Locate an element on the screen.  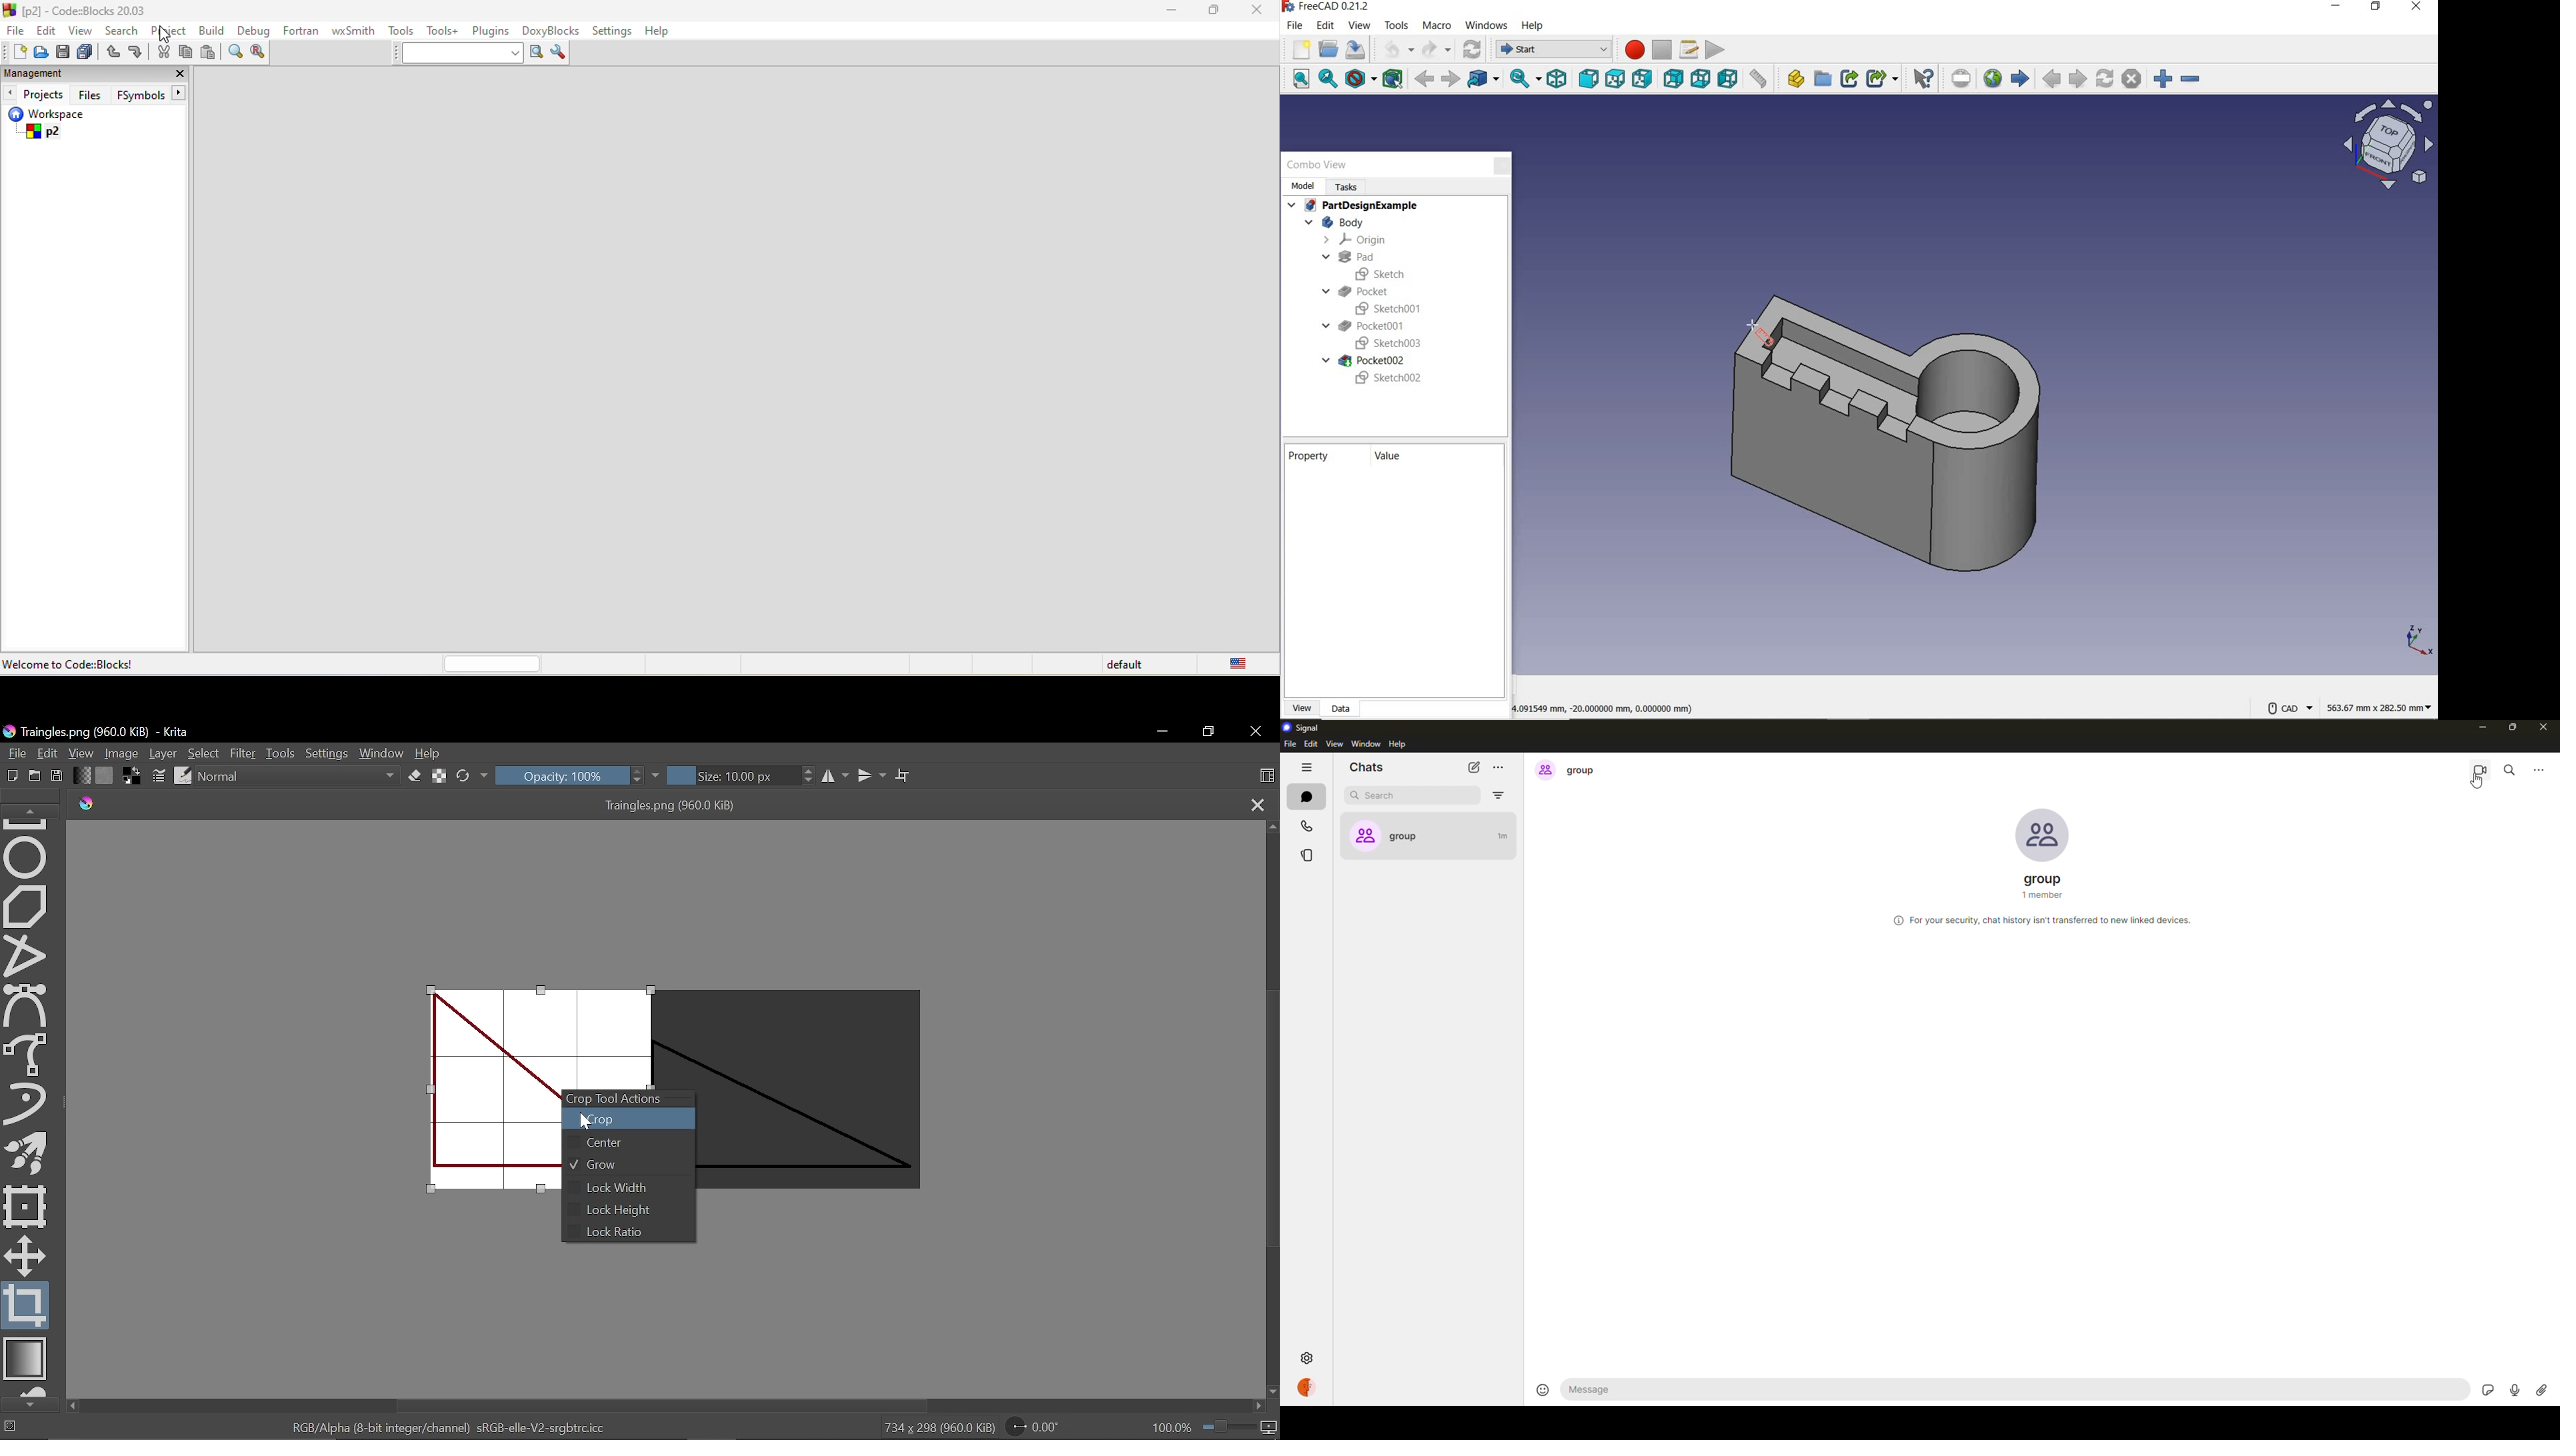
new is located at coordinates (14, 52).